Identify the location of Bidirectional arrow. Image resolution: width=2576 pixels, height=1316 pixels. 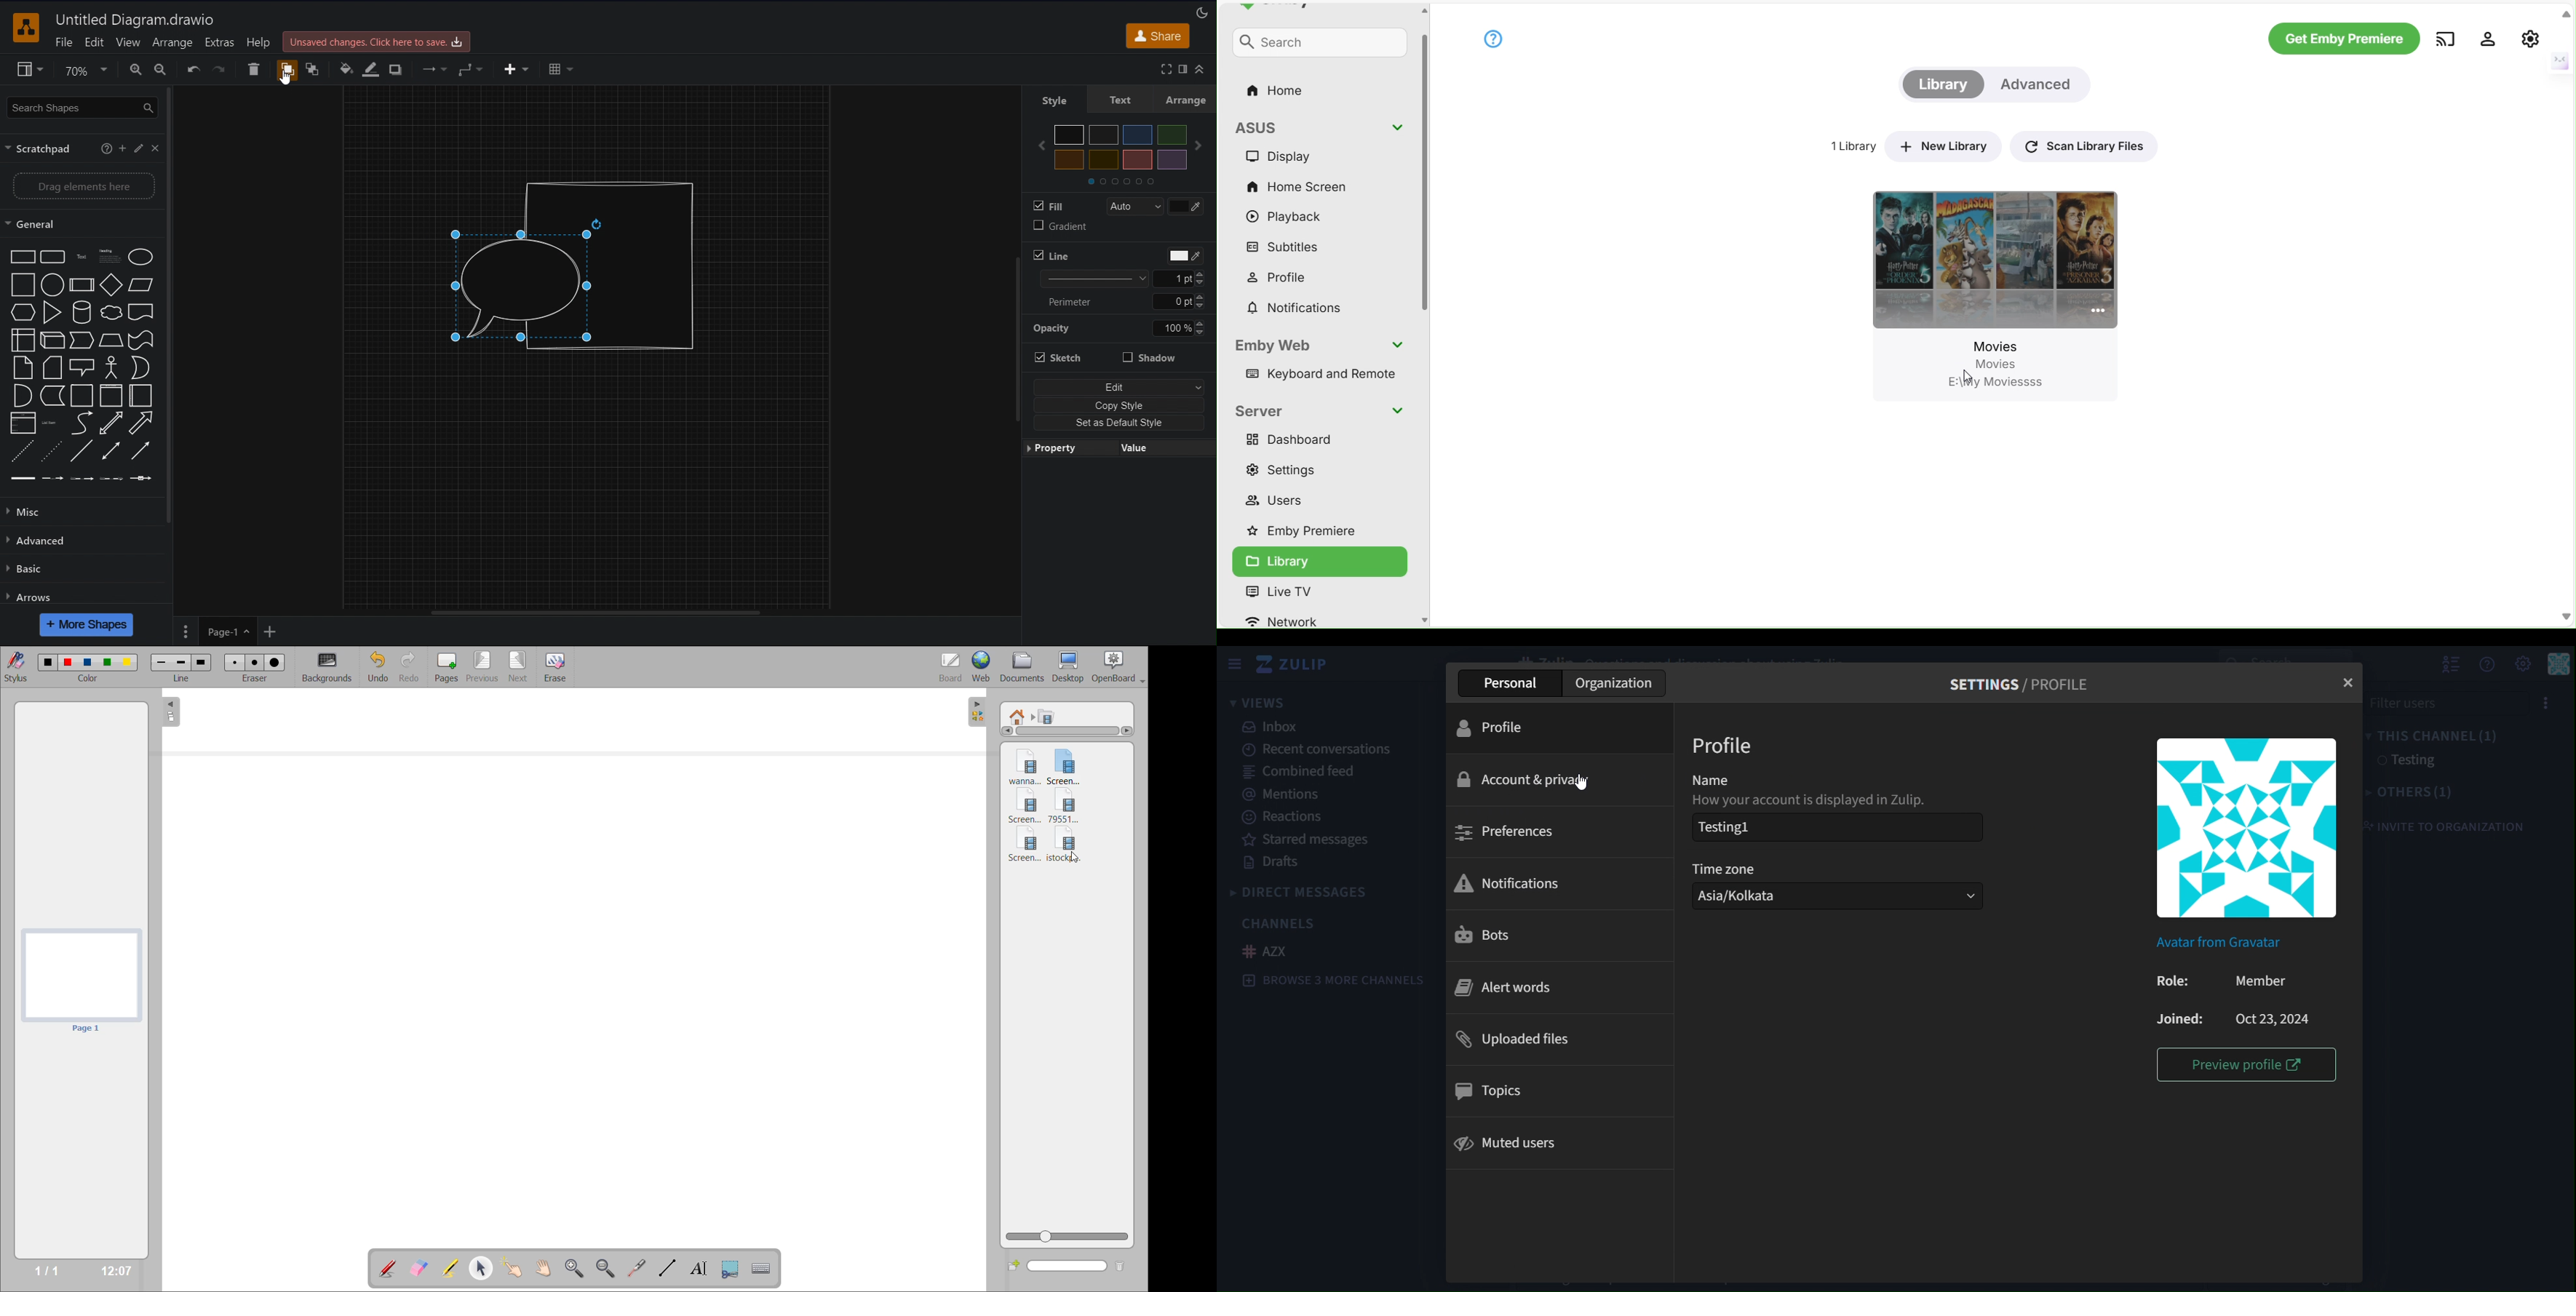
(111, 423).